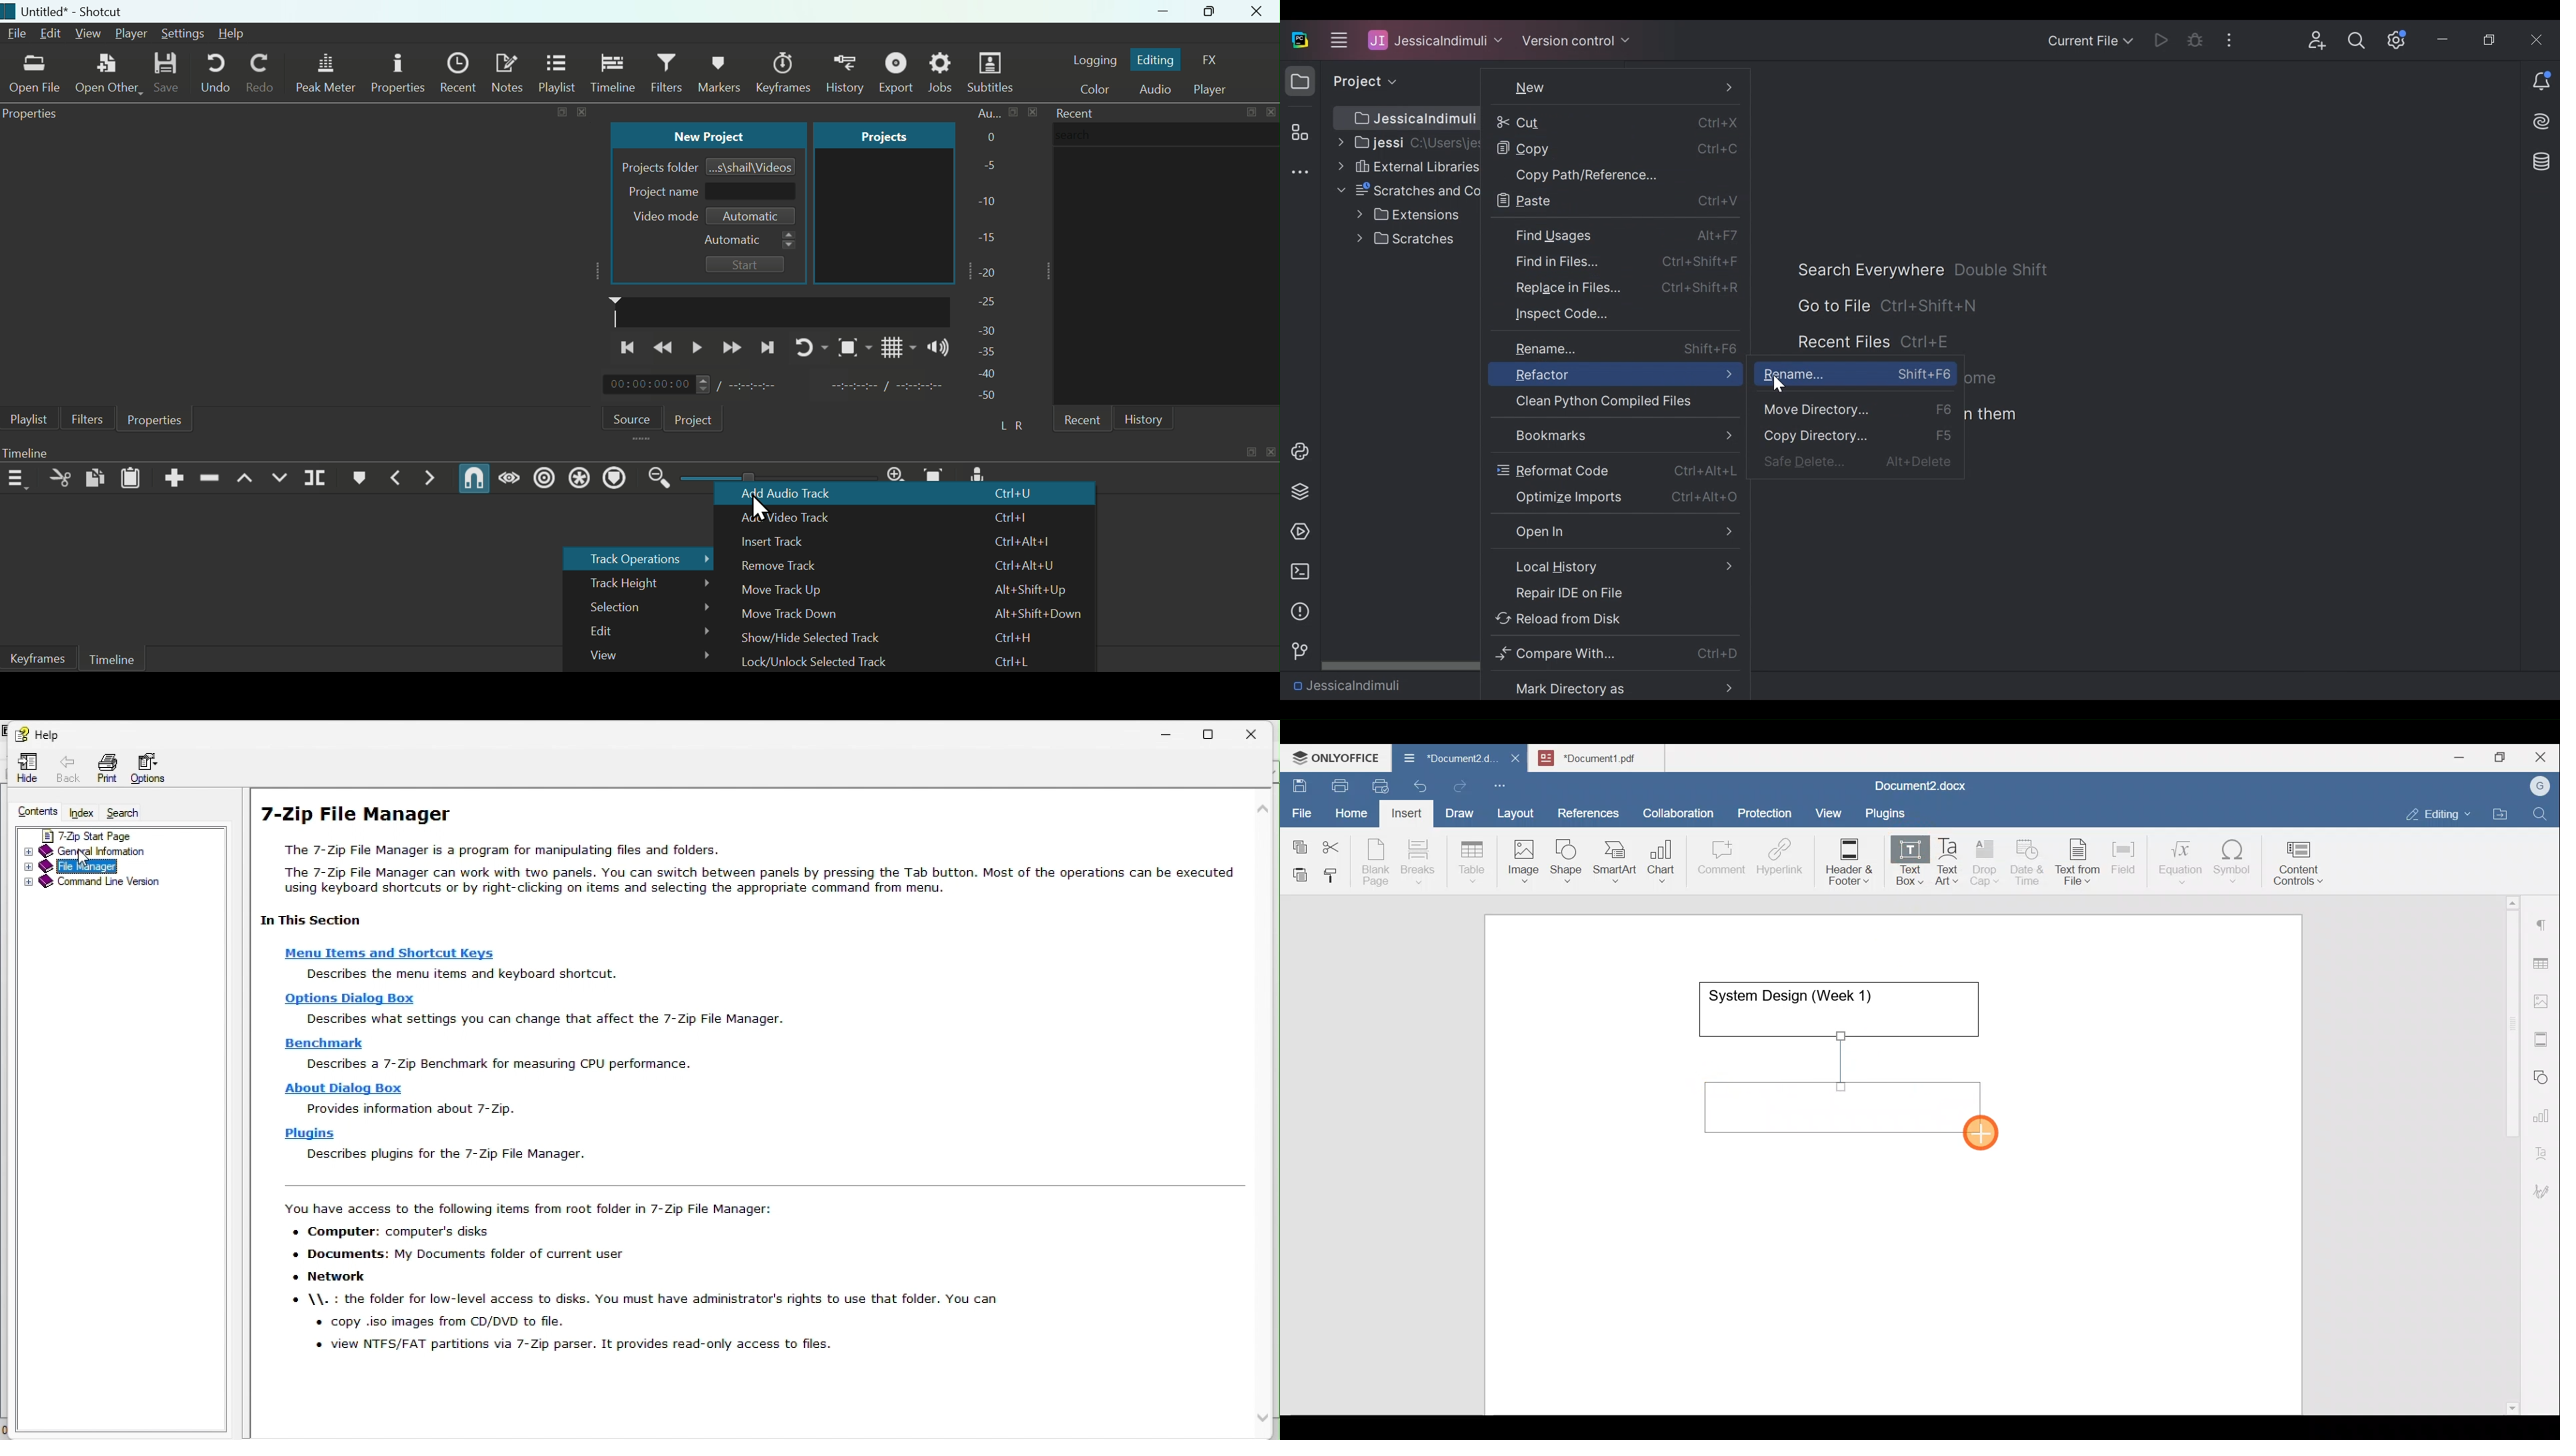 This screenshot has height=1456, width=2576. Describe the element at coordinates (707, 192) in the screenshot. I see `Project name` at that location.